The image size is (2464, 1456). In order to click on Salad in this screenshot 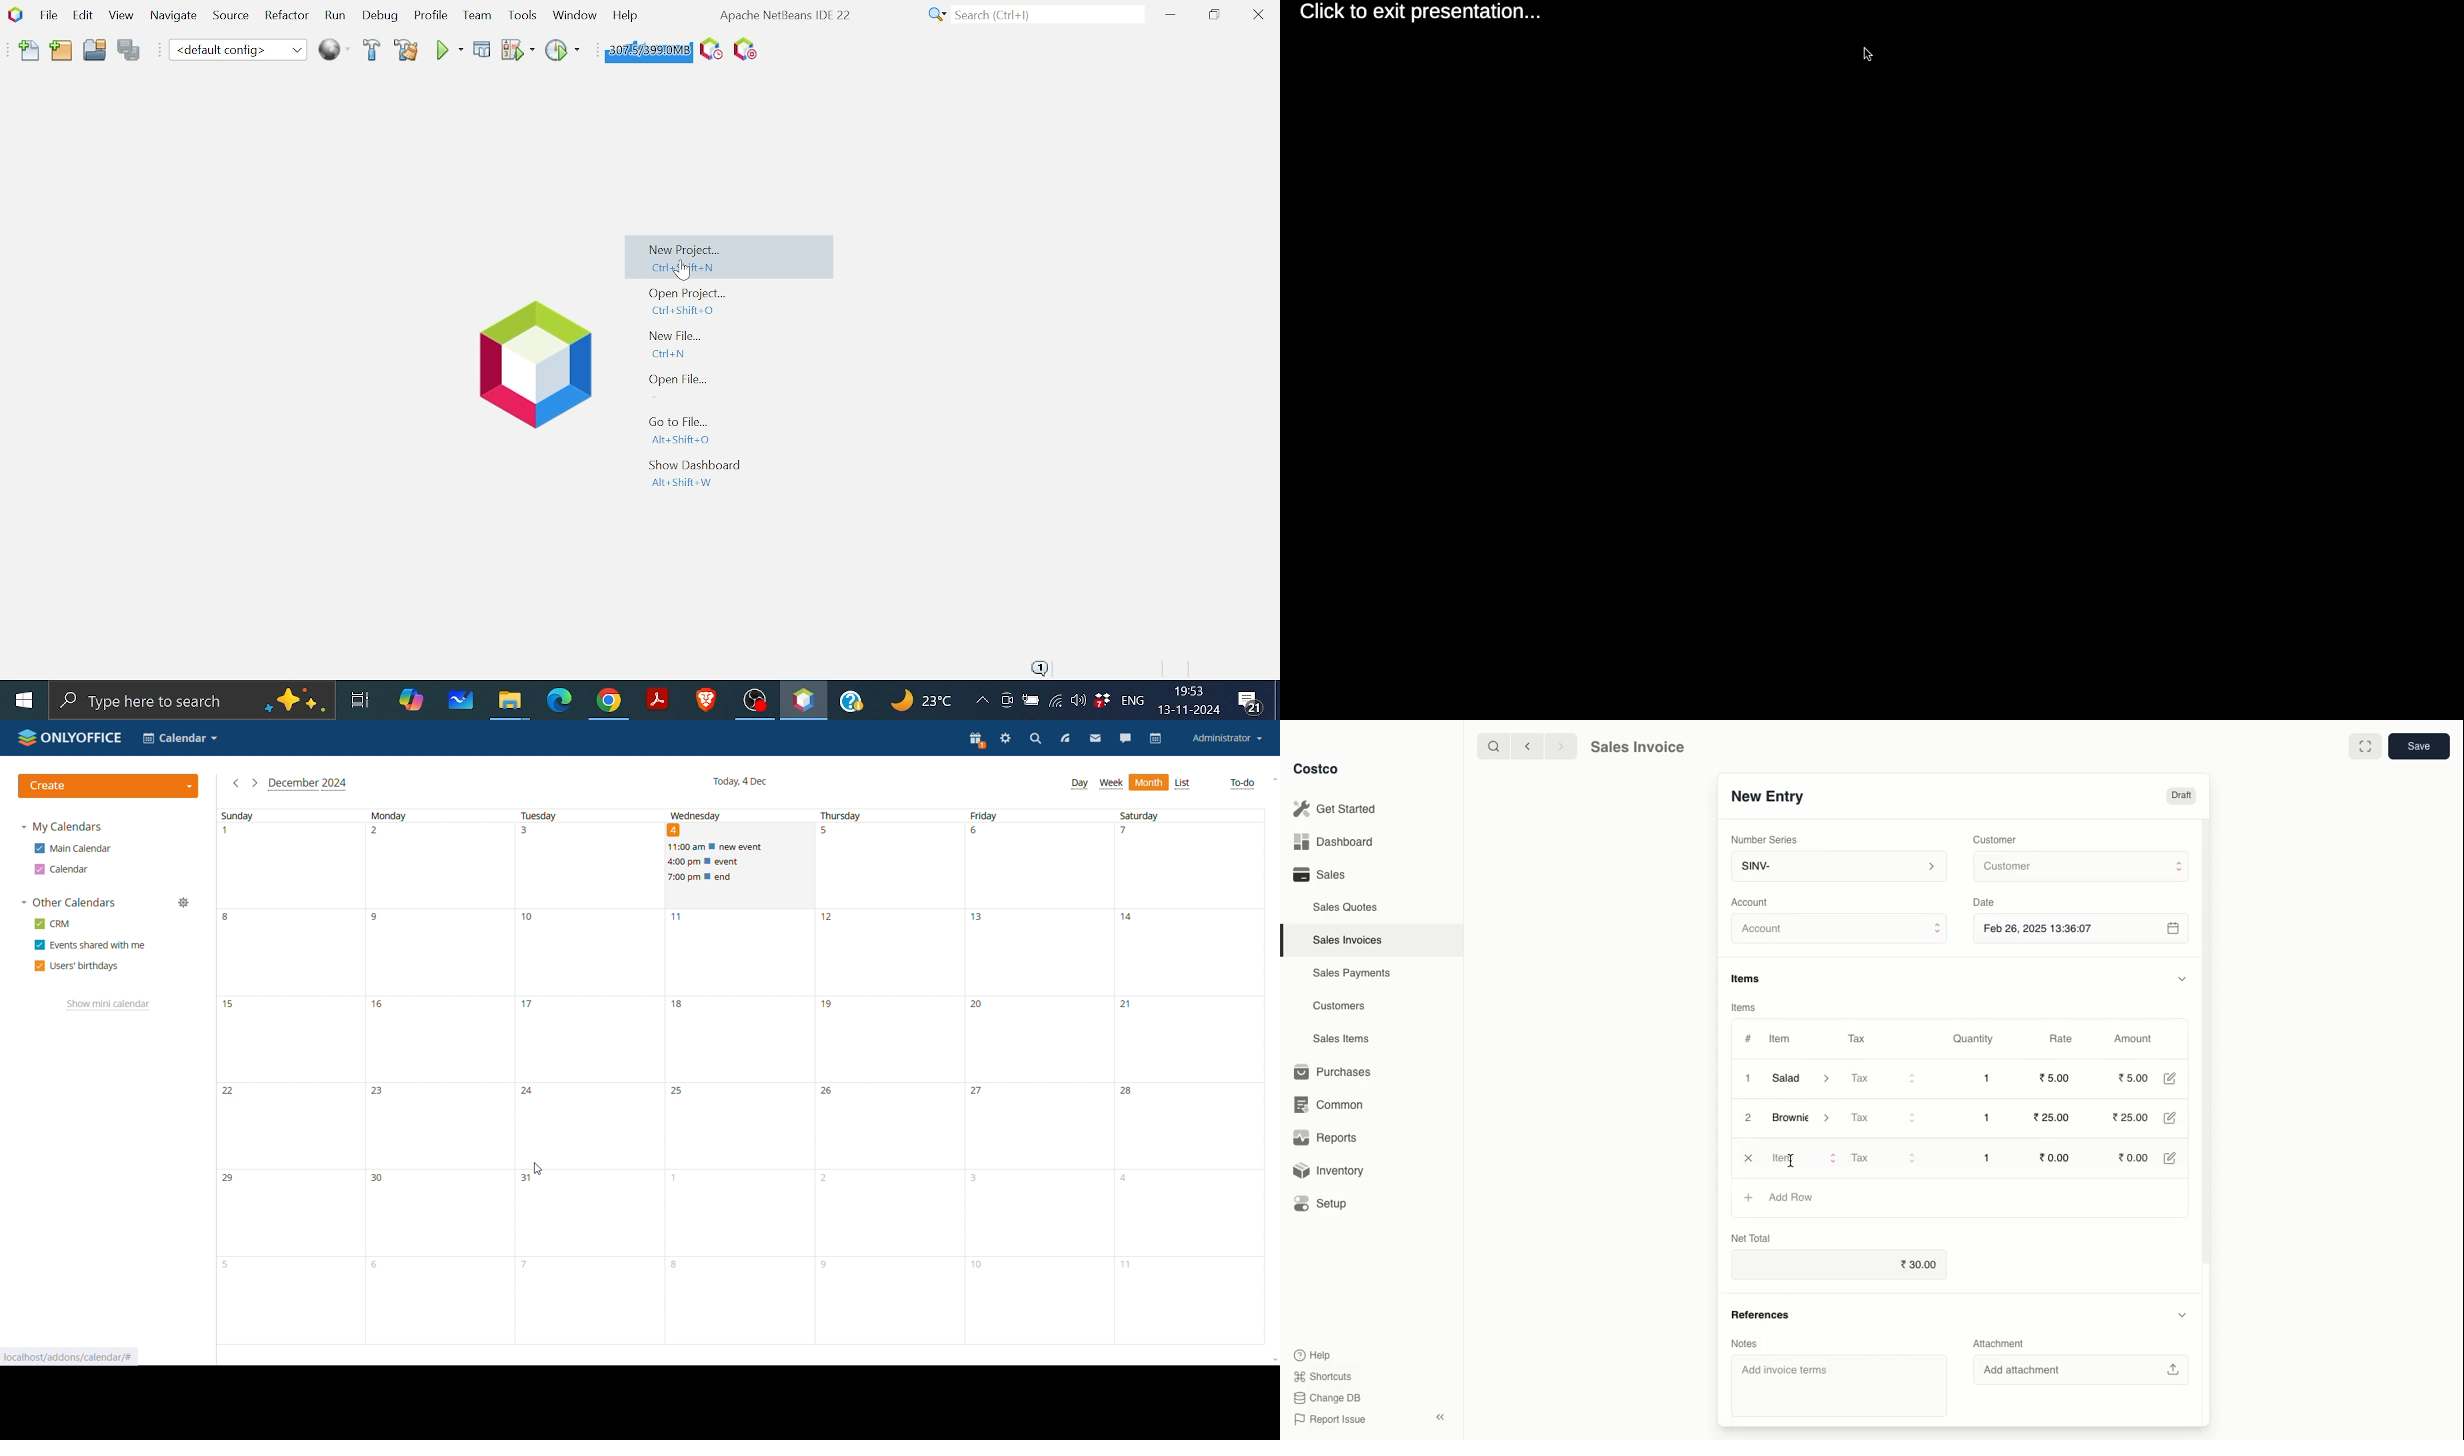, I will do `click(1802, 1078)`.